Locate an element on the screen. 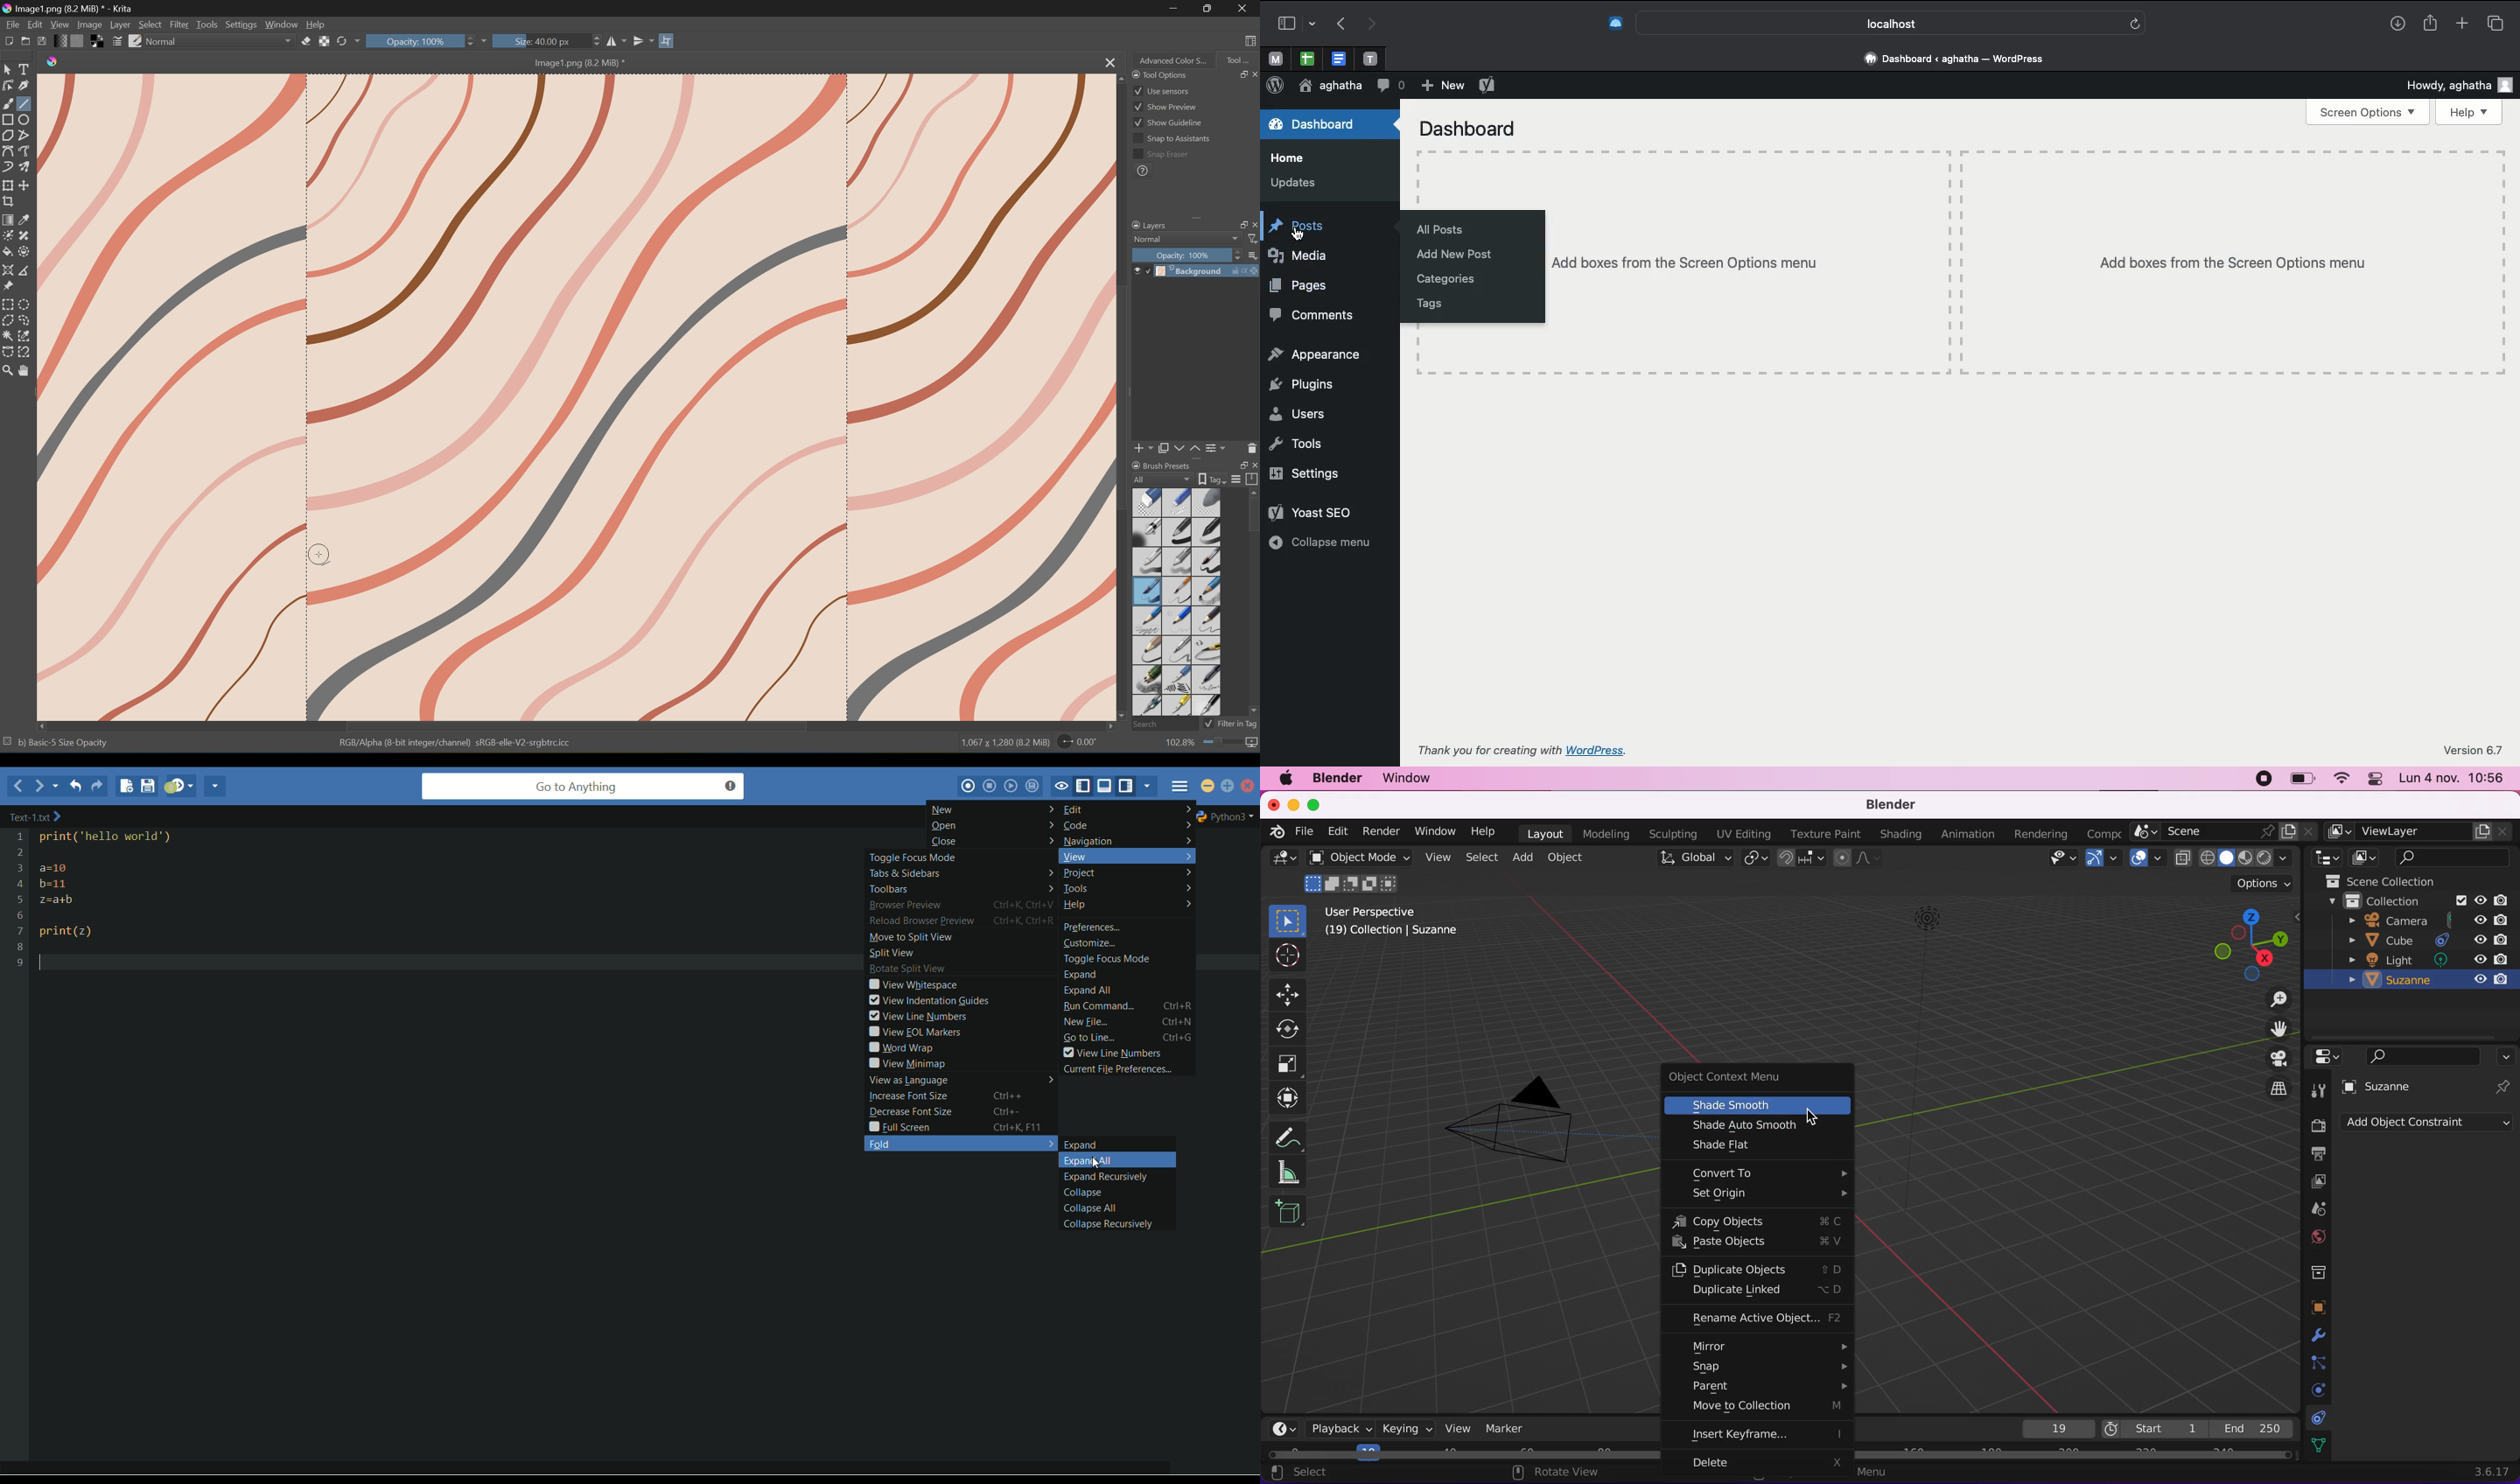  Restore Down is located at coordinates (1236, 224).